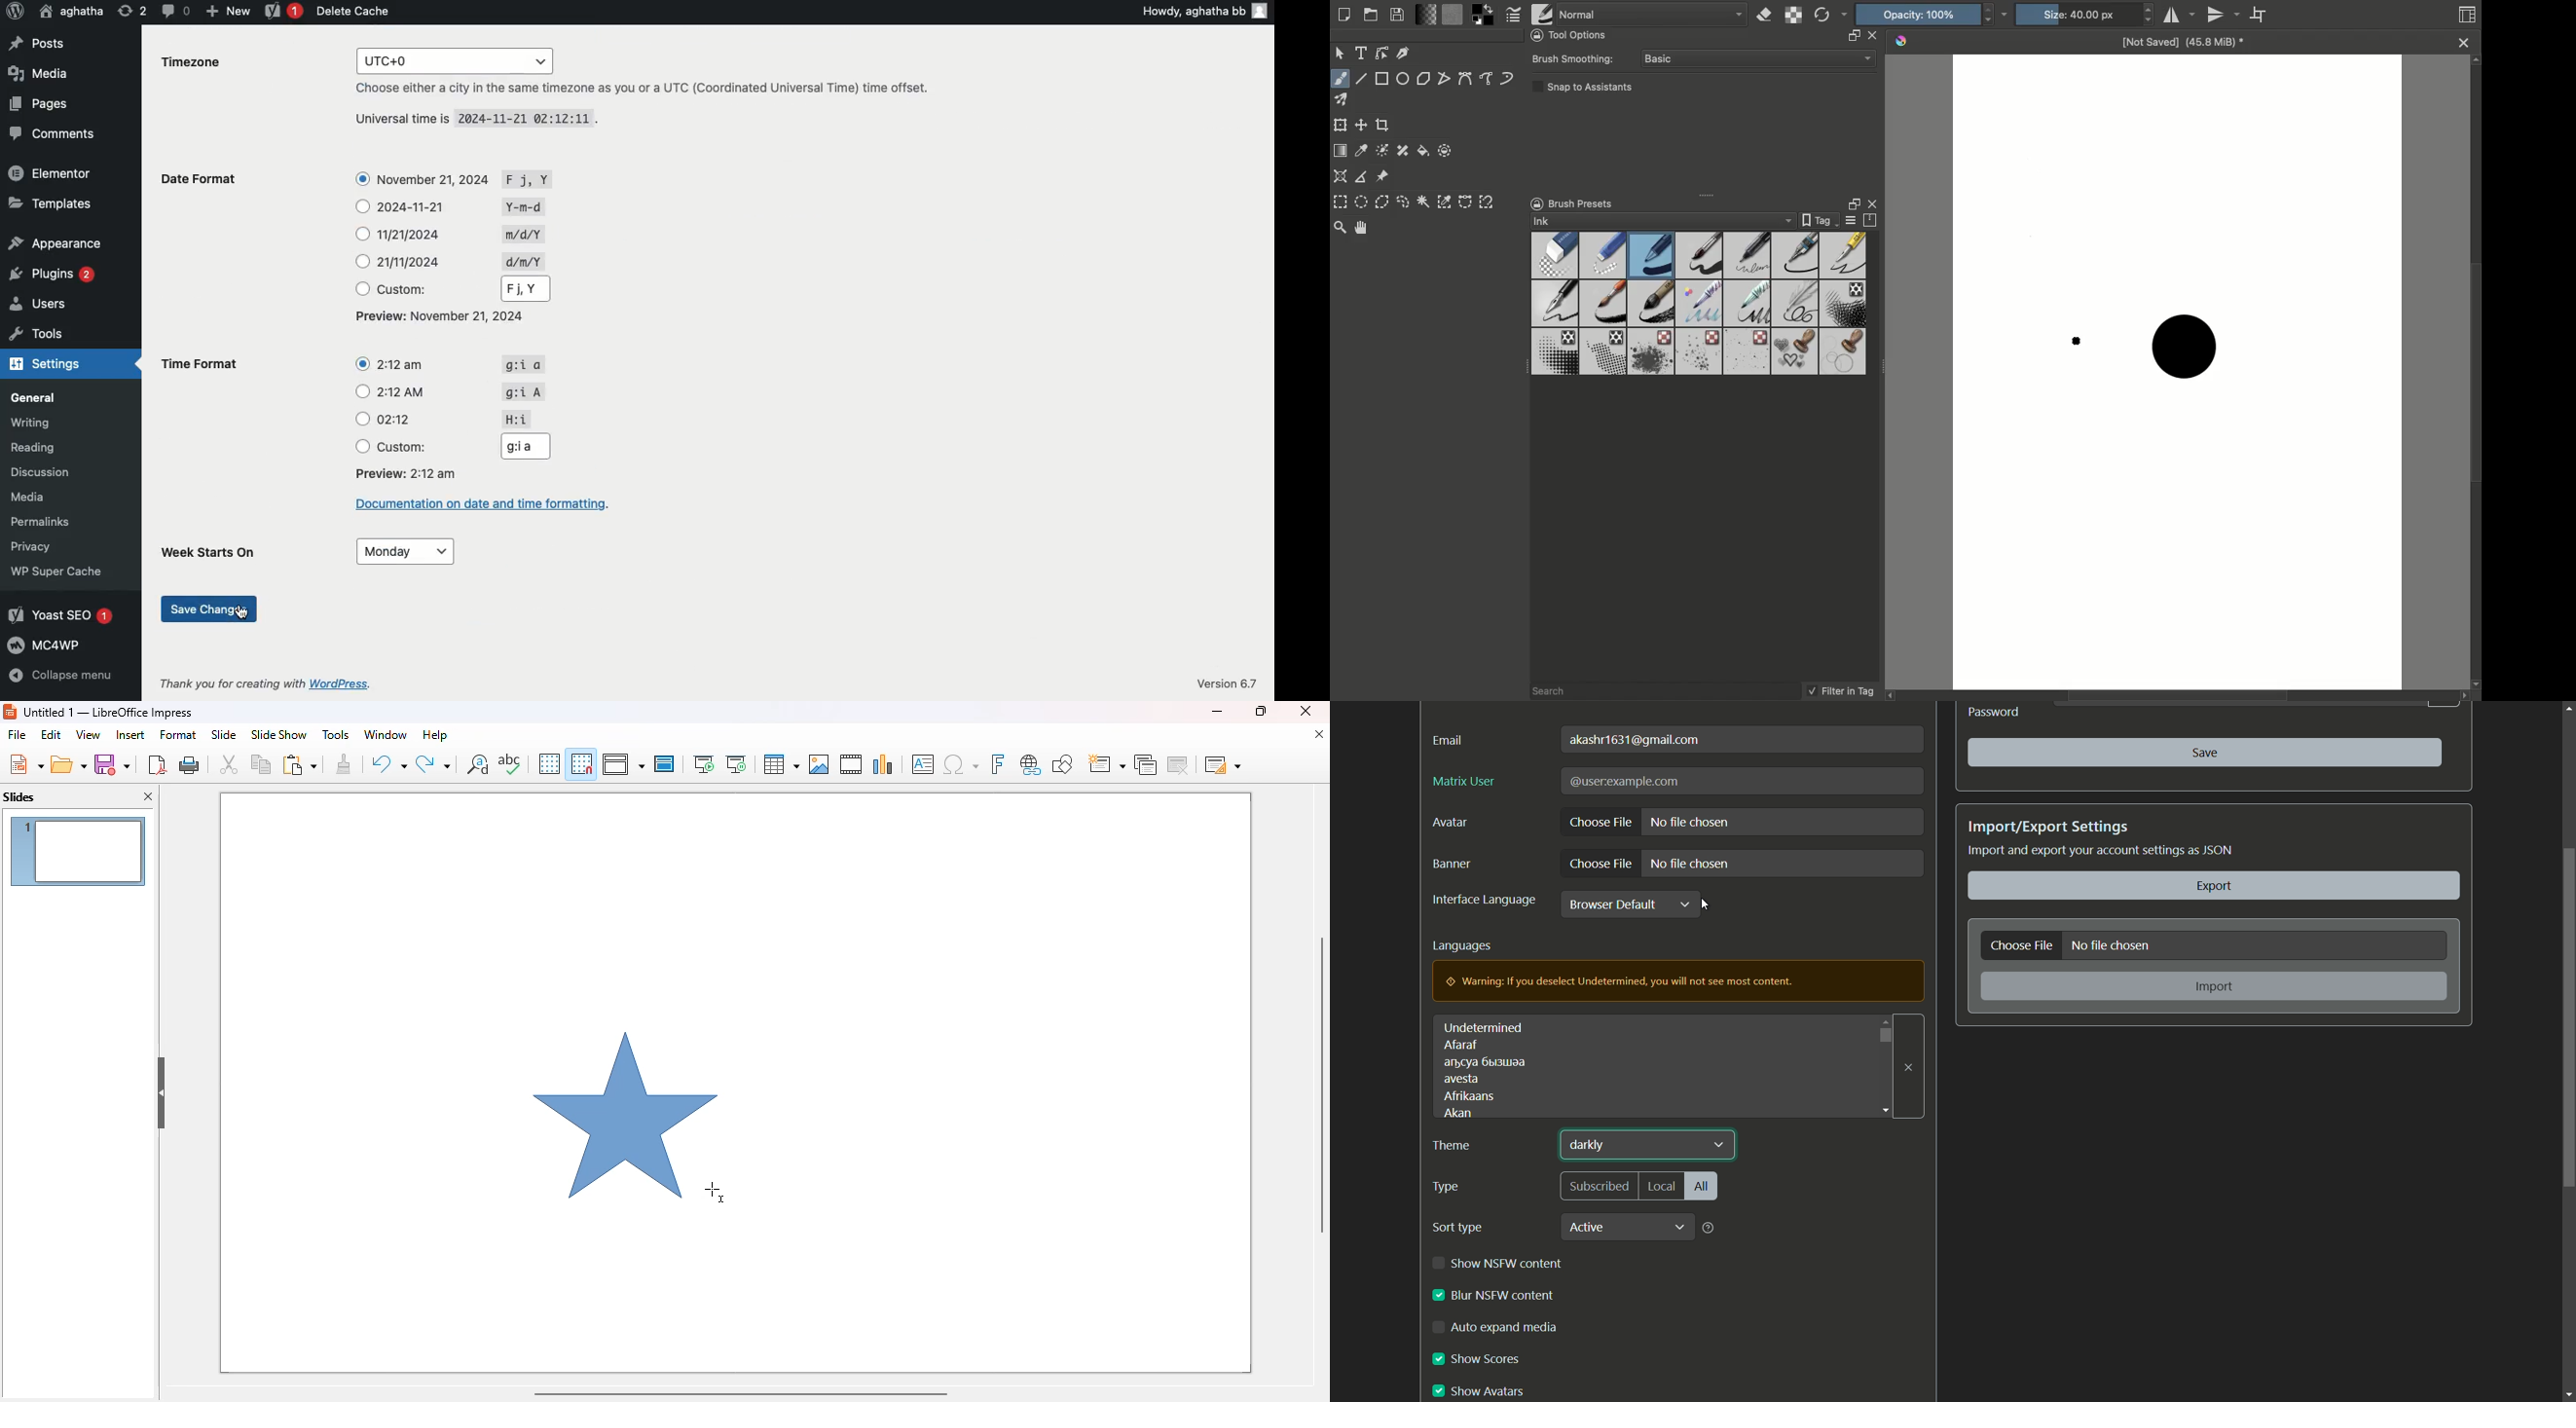 This screenshot has width=2576, height=1428. What do you see at coordinates (529, 235) in the screenshot?
I see `Symbols` at bounding box center [529, 235].